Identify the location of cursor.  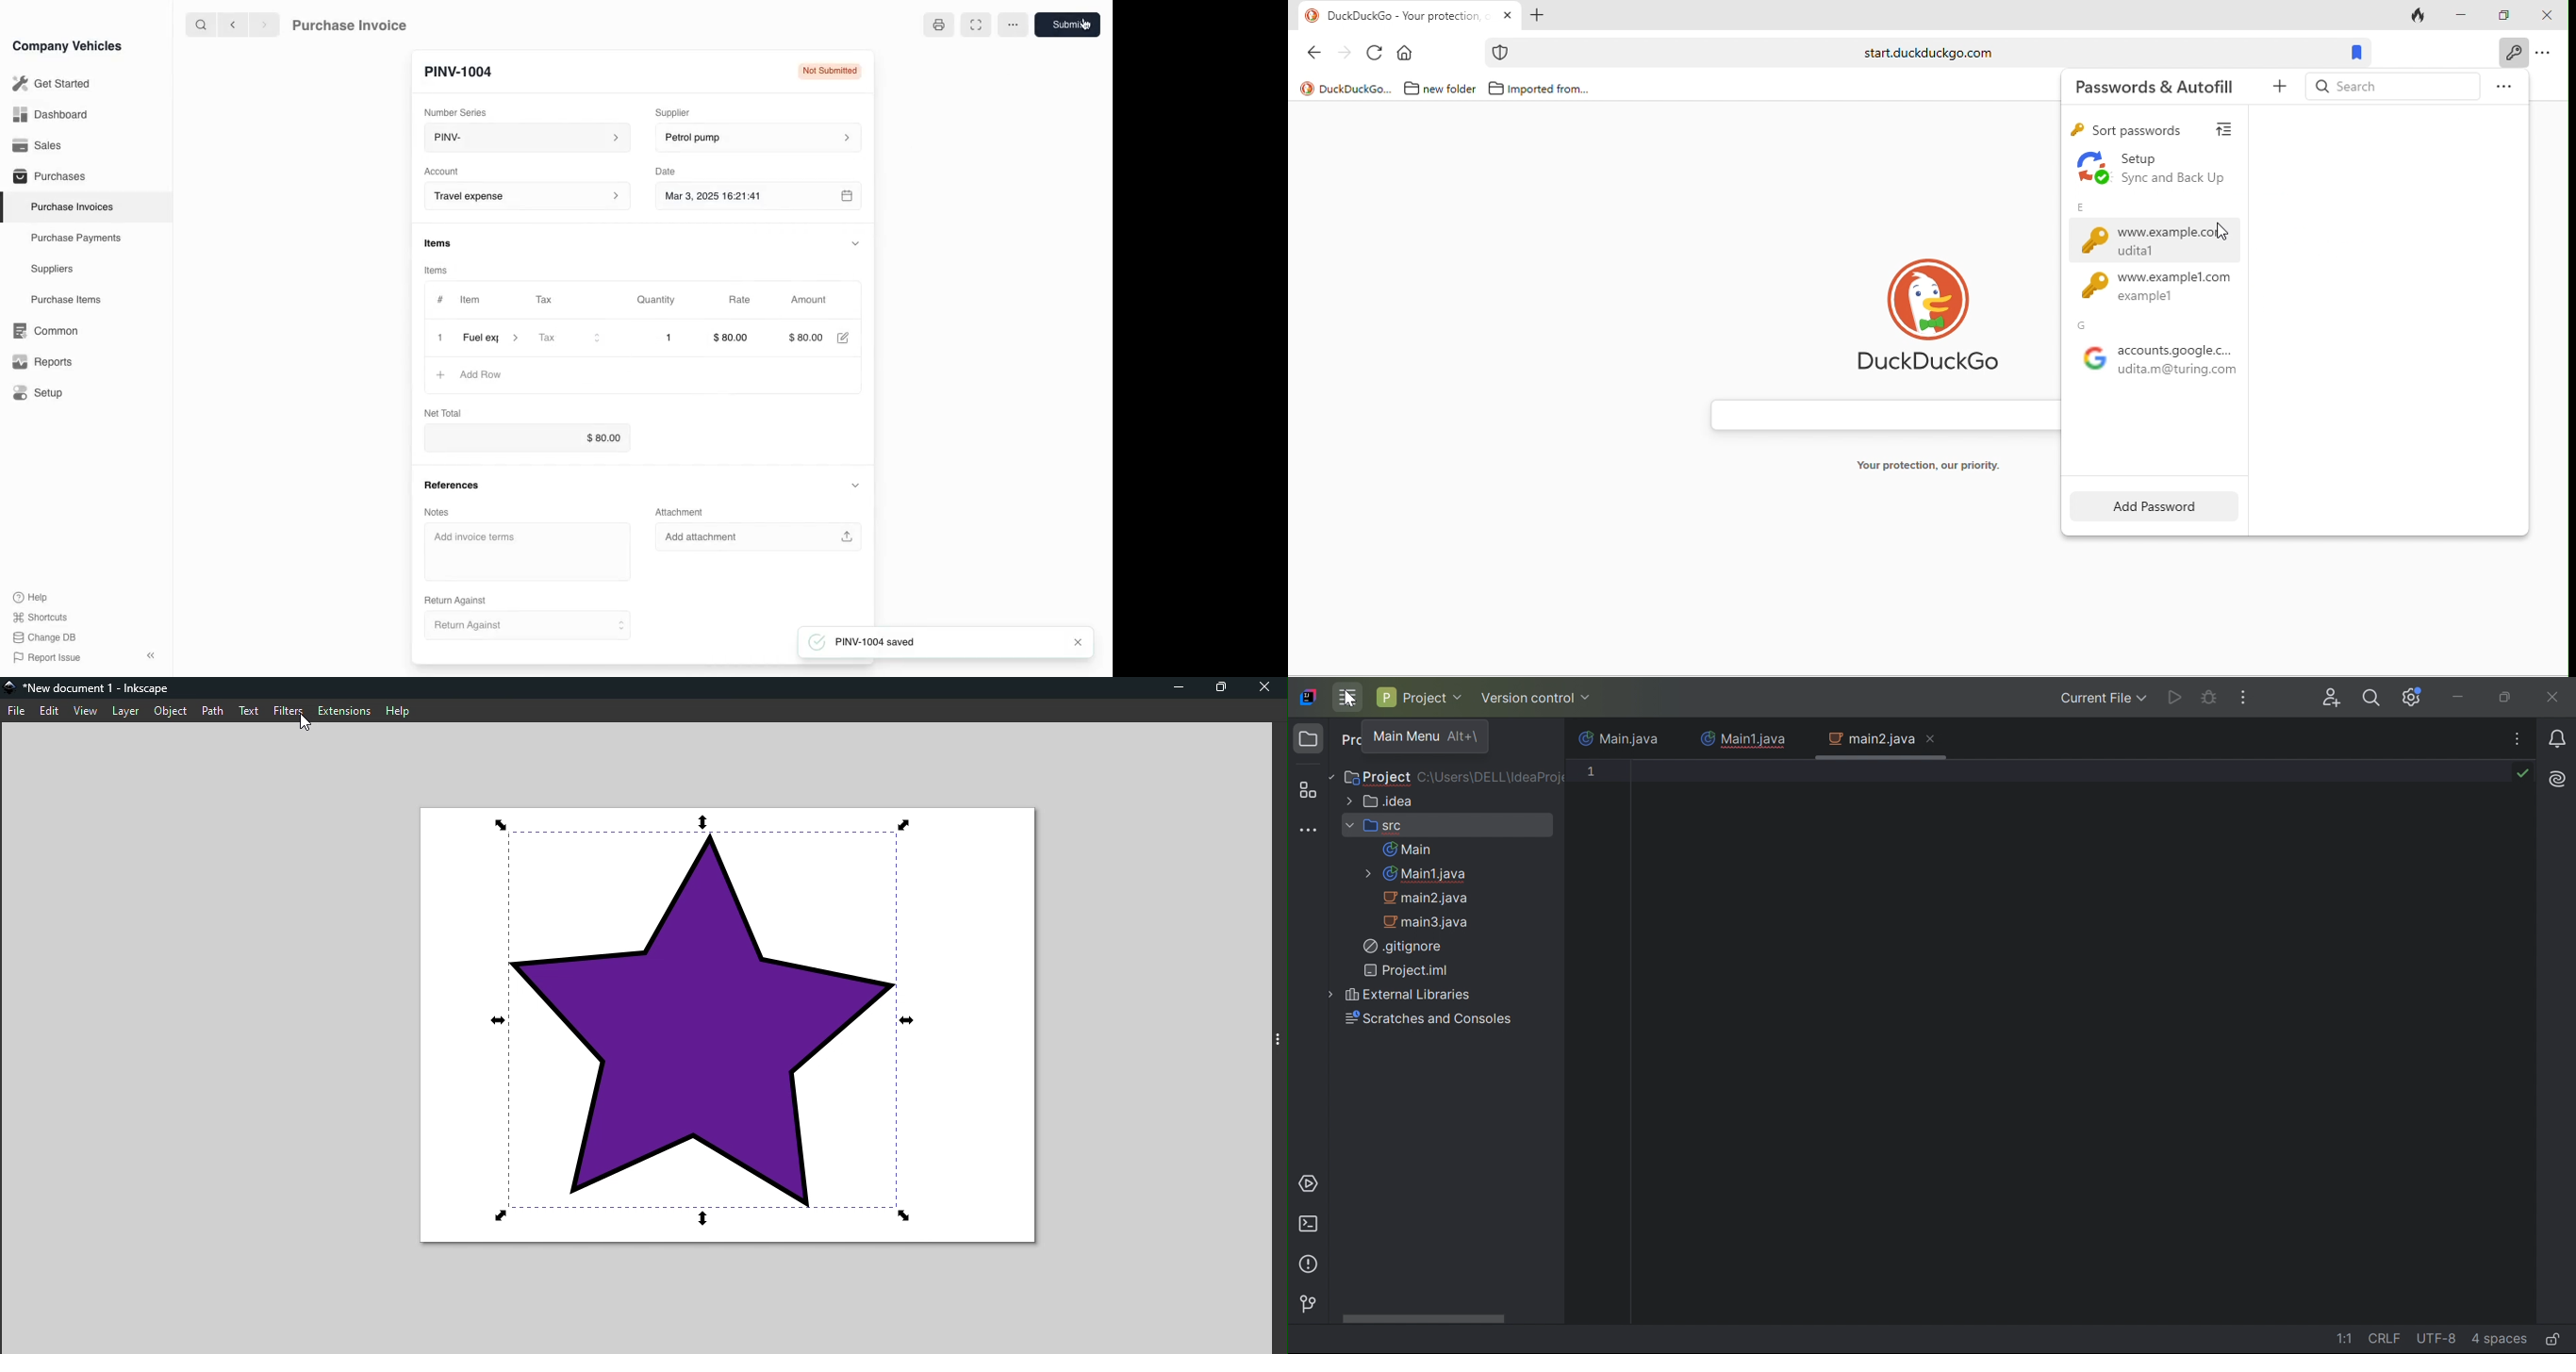
(1085, 26).